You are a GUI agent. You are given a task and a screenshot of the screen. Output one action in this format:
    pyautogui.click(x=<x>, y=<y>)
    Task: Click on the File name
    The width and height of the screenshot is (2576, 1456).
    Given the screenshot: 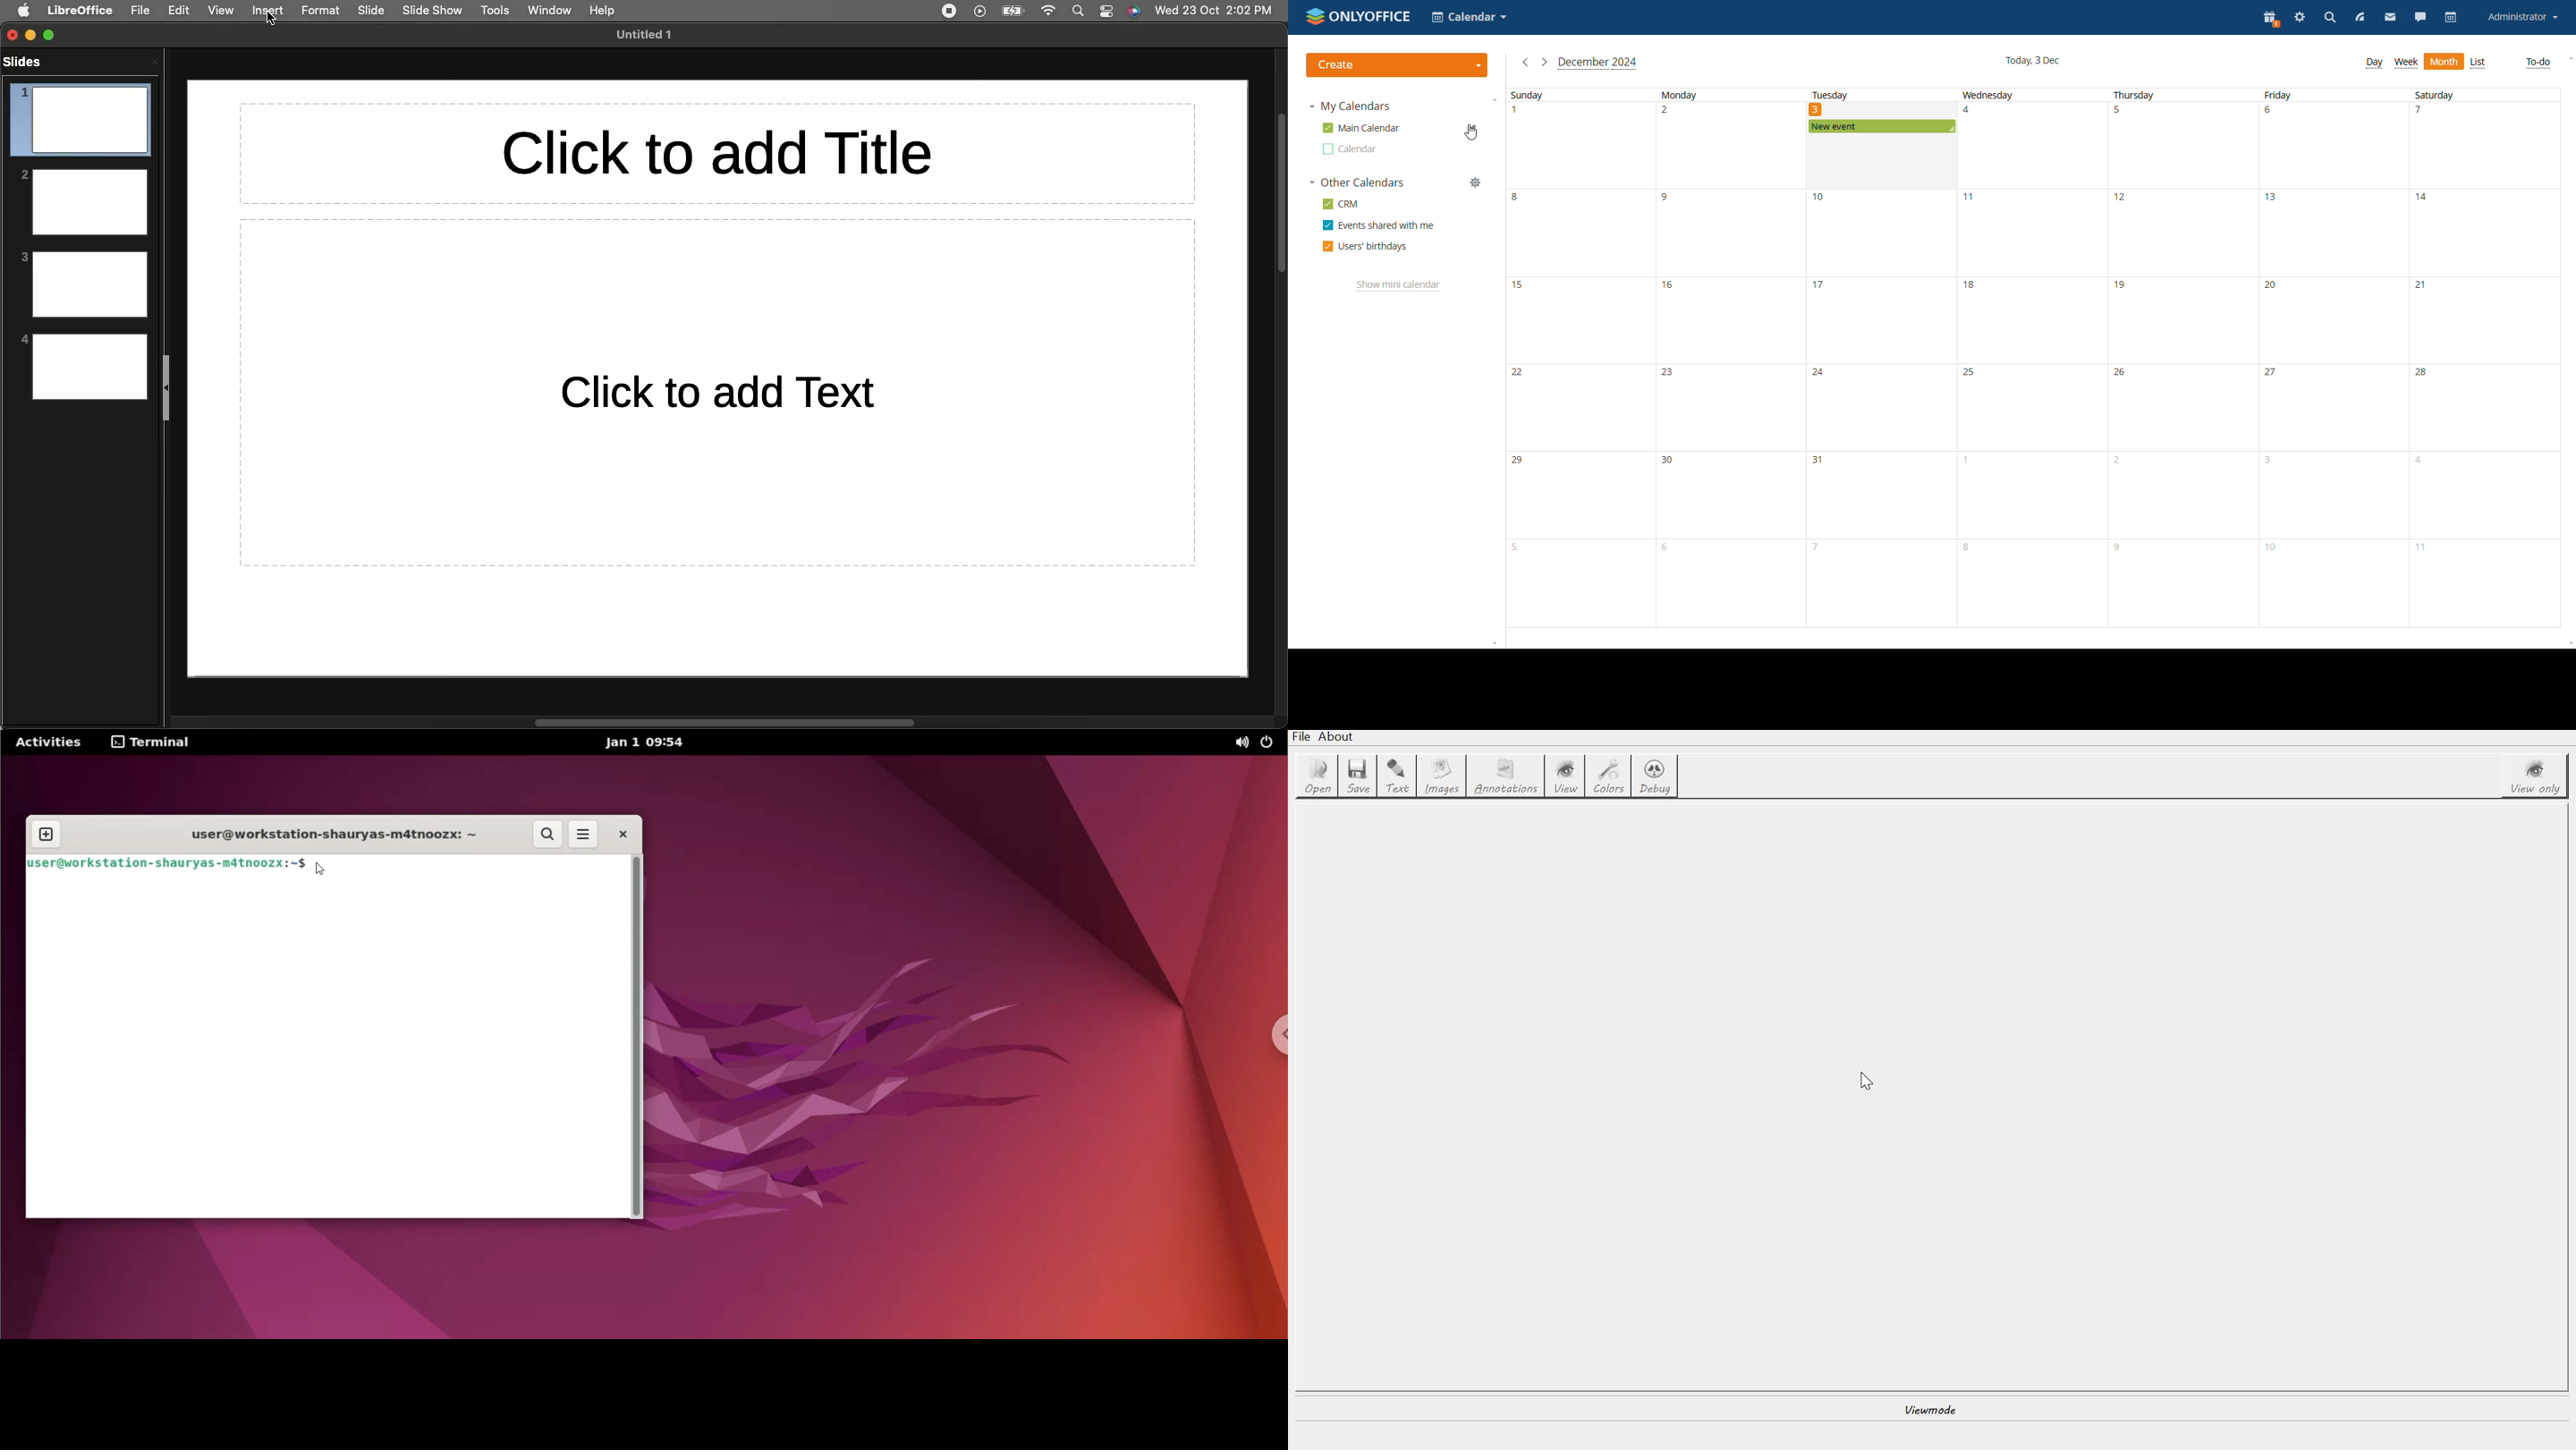 What is the action you would take?
    pyautogui.click(x=648, y=35)
    